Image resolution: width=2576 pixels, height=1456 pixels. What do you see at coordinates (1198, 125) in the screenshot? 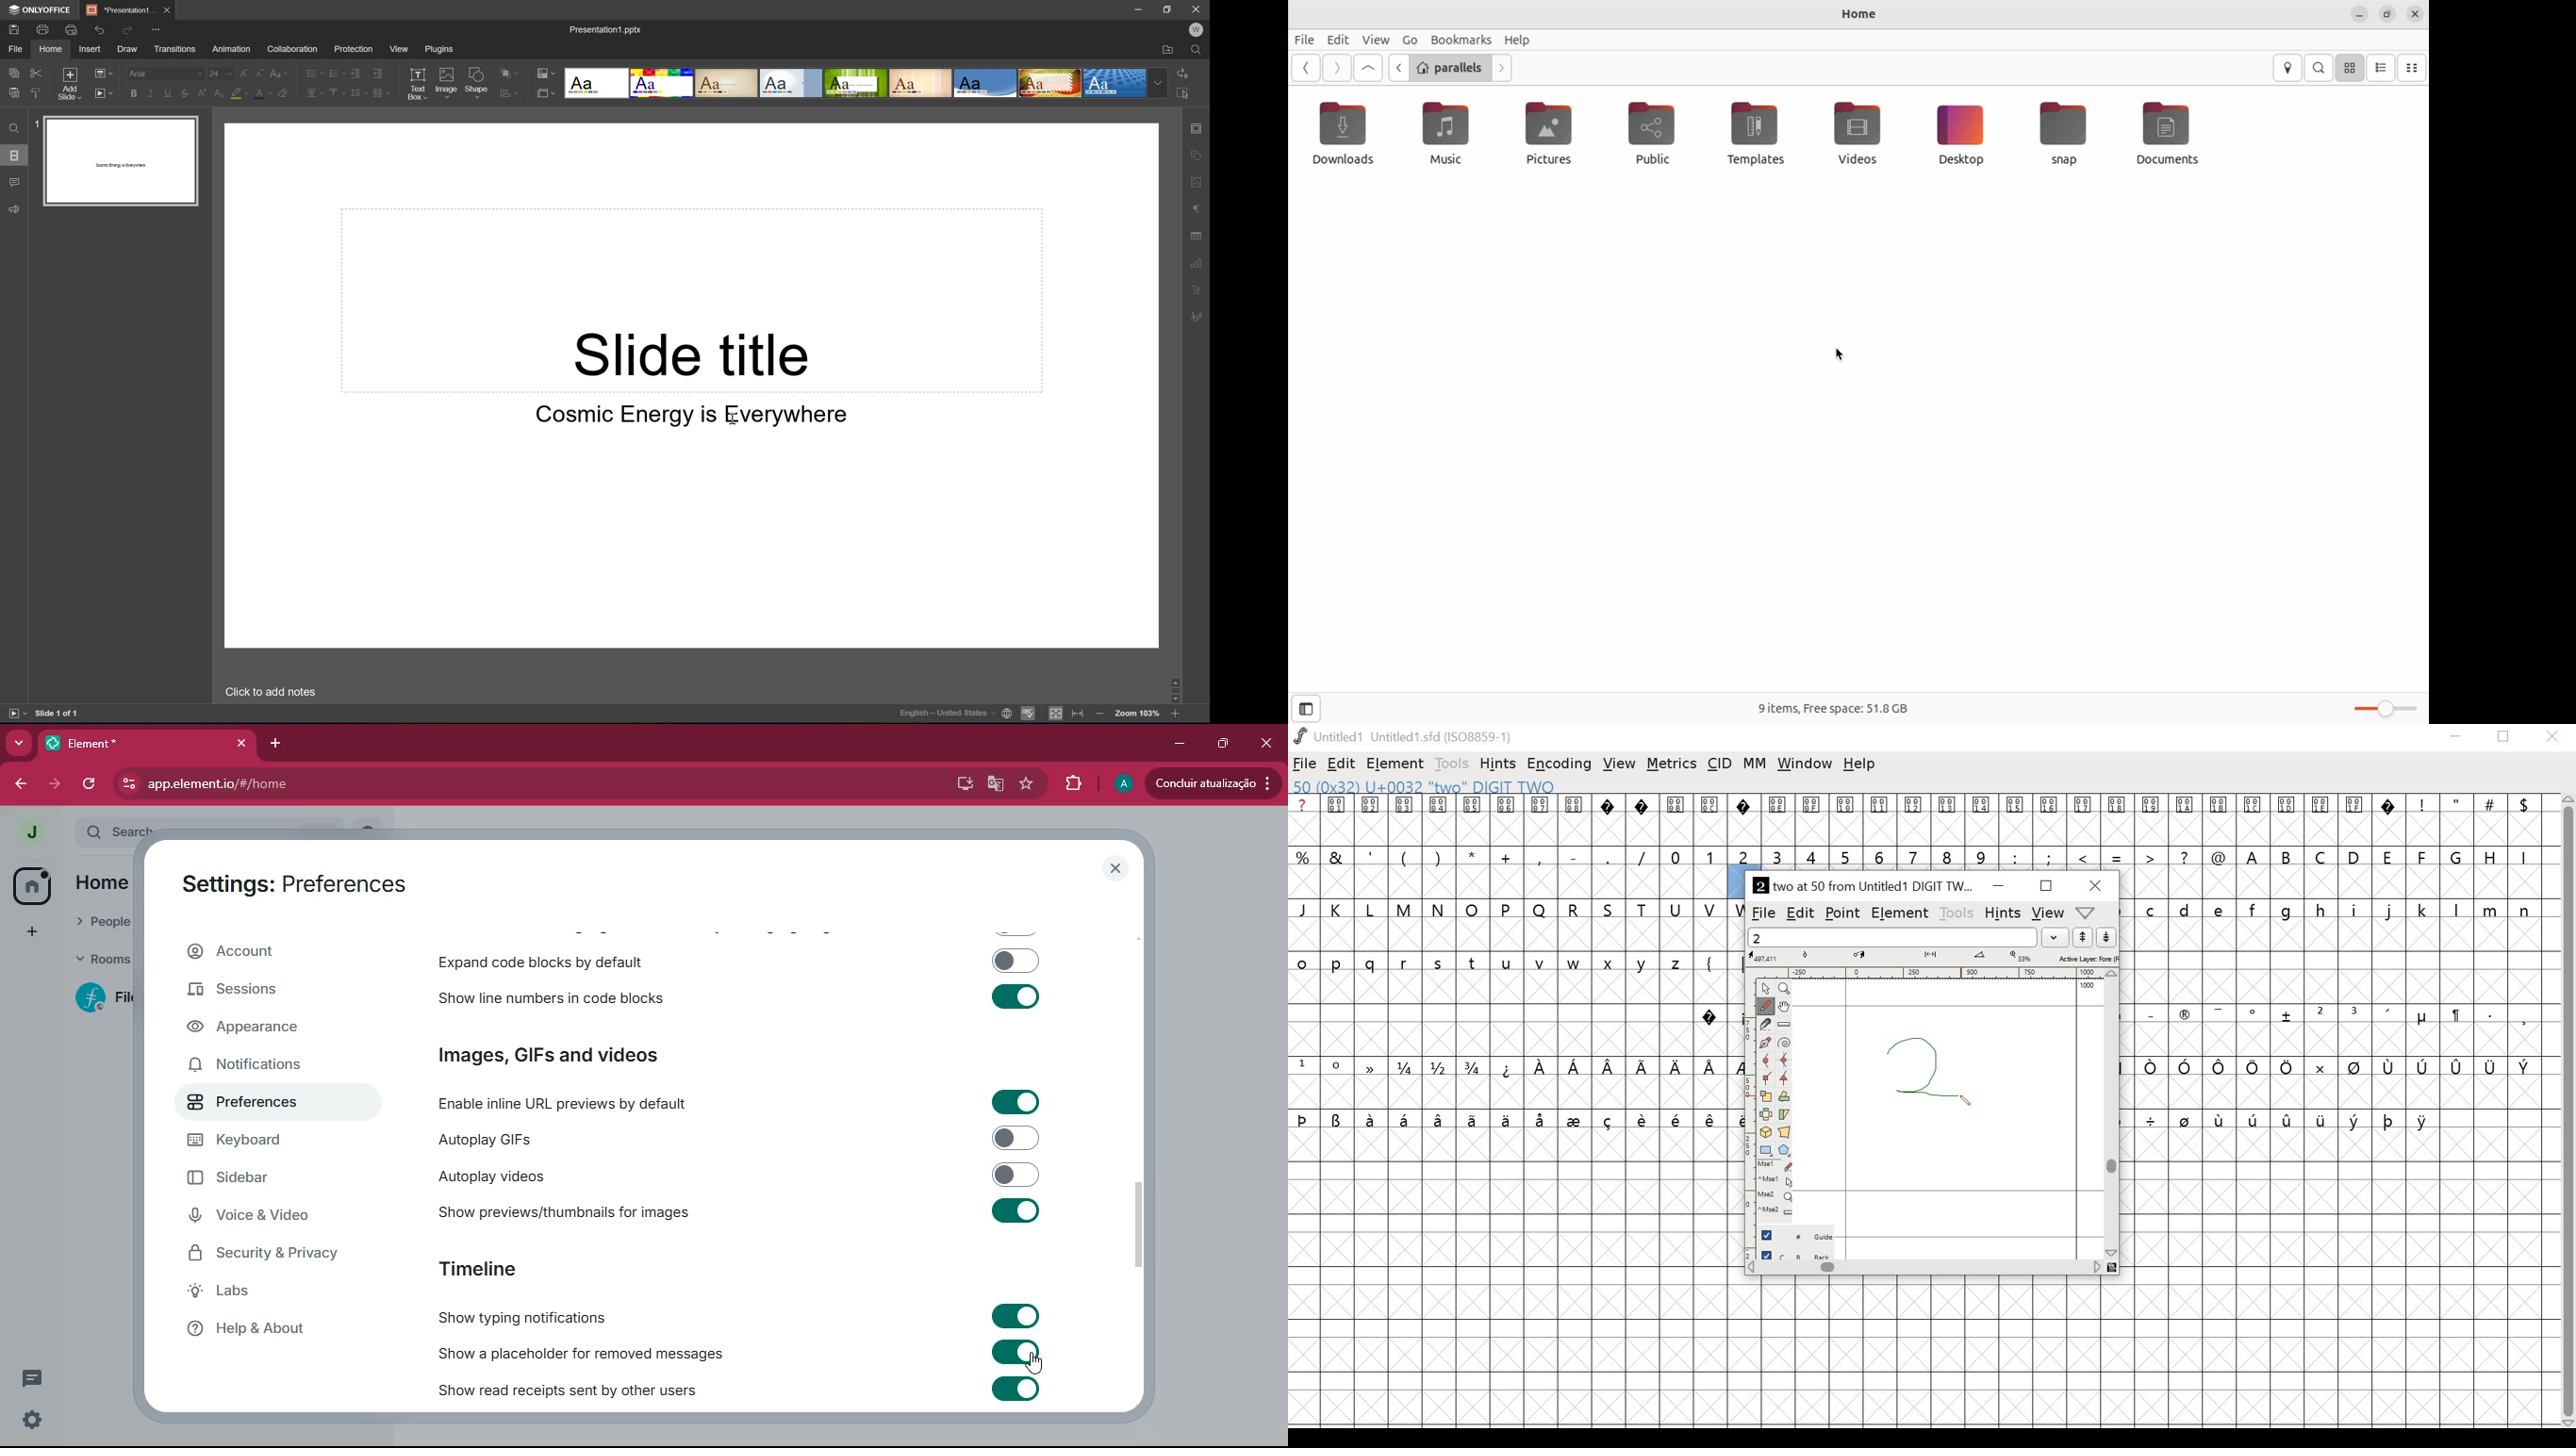
I see `Slide settings` at bounding box center [1198, 125].